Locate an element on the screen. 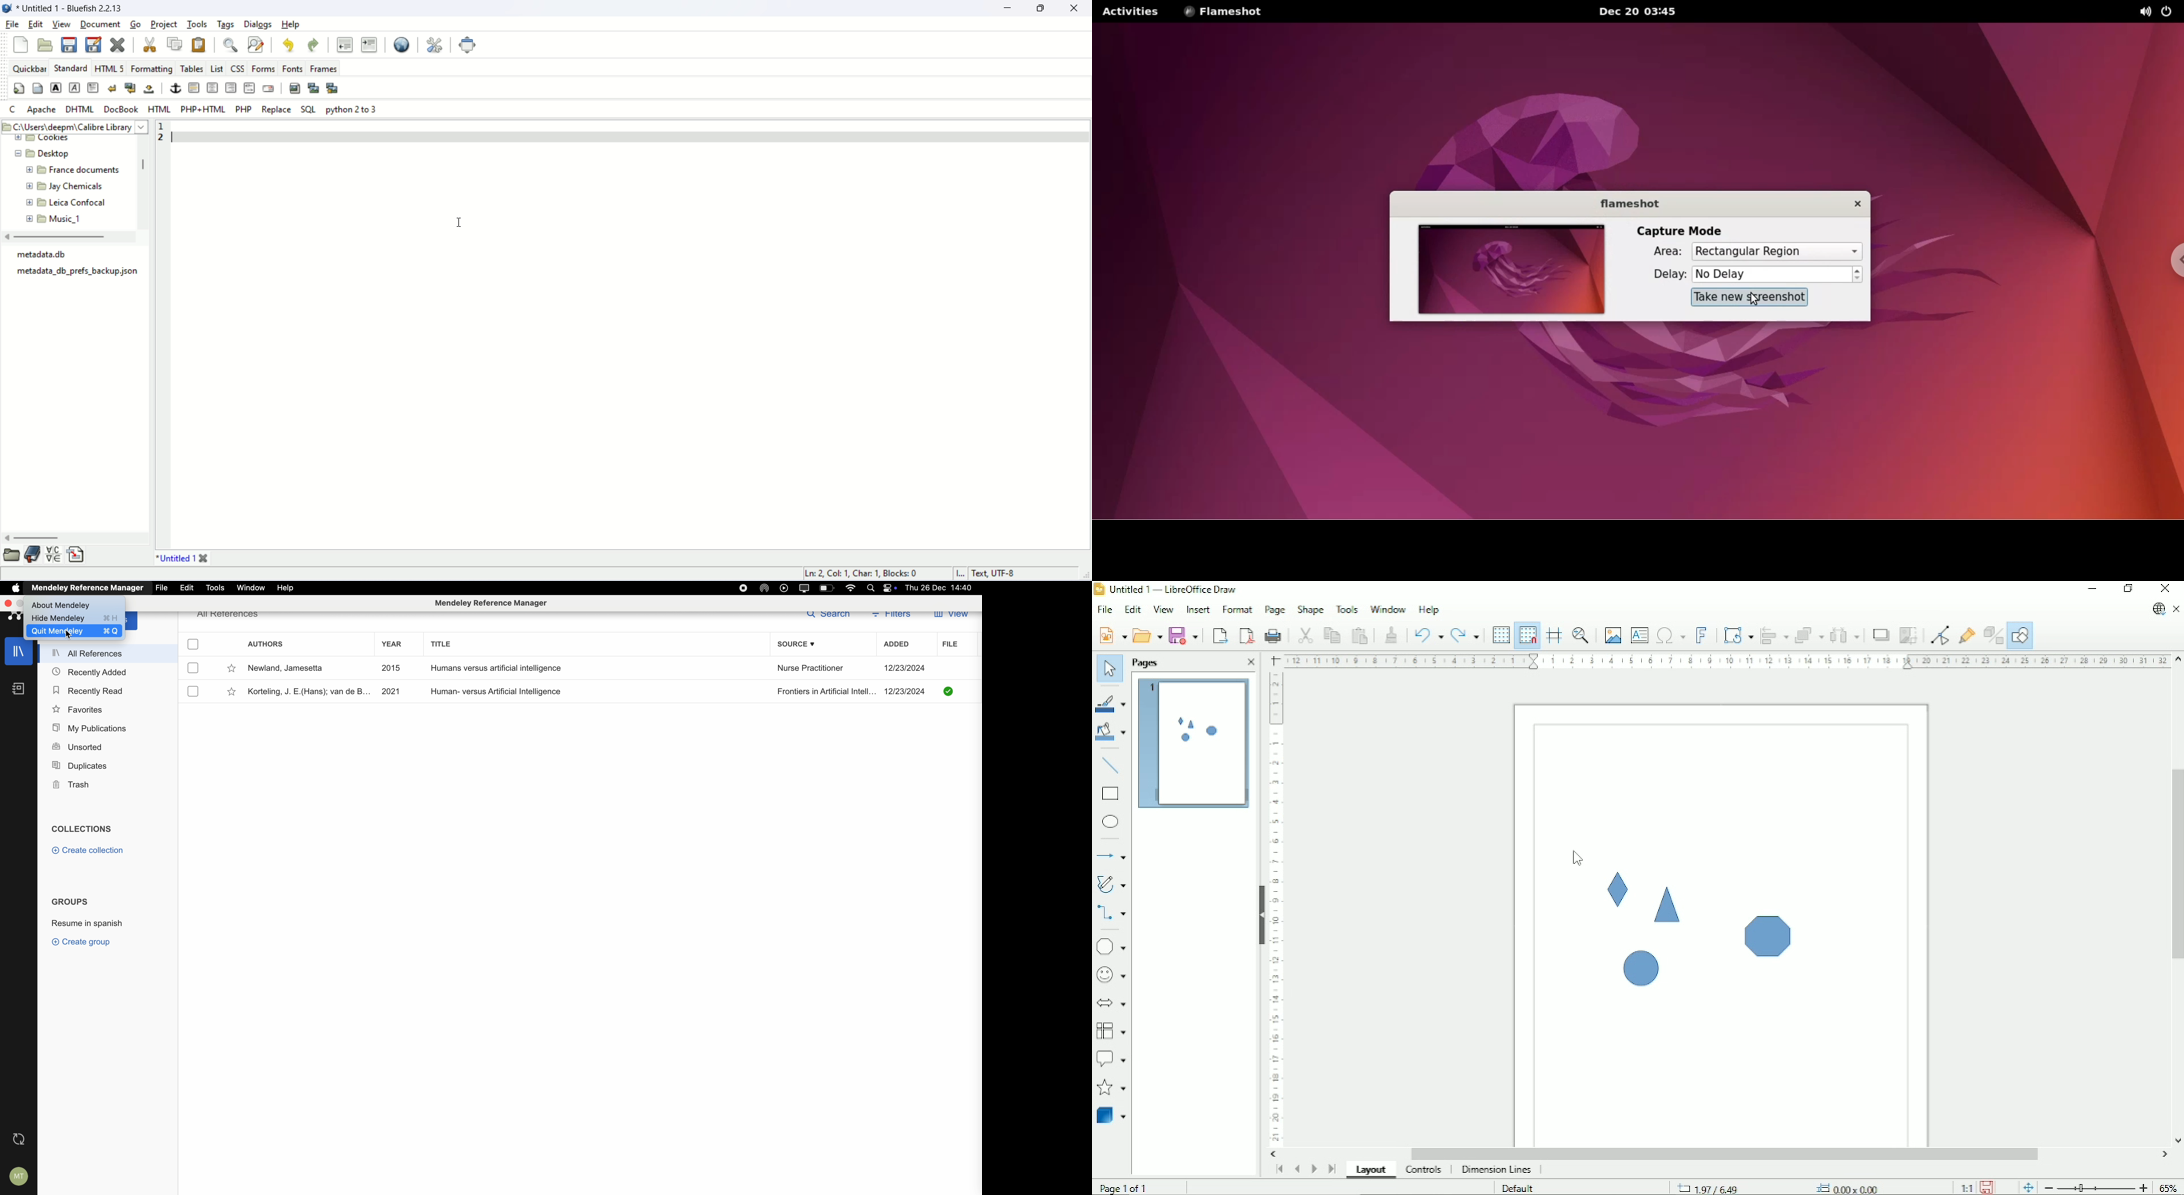 Image resolution: width=2184 pixels, height=1204 pixels. Vertical scroll button is located at coordinates (2177, 660).